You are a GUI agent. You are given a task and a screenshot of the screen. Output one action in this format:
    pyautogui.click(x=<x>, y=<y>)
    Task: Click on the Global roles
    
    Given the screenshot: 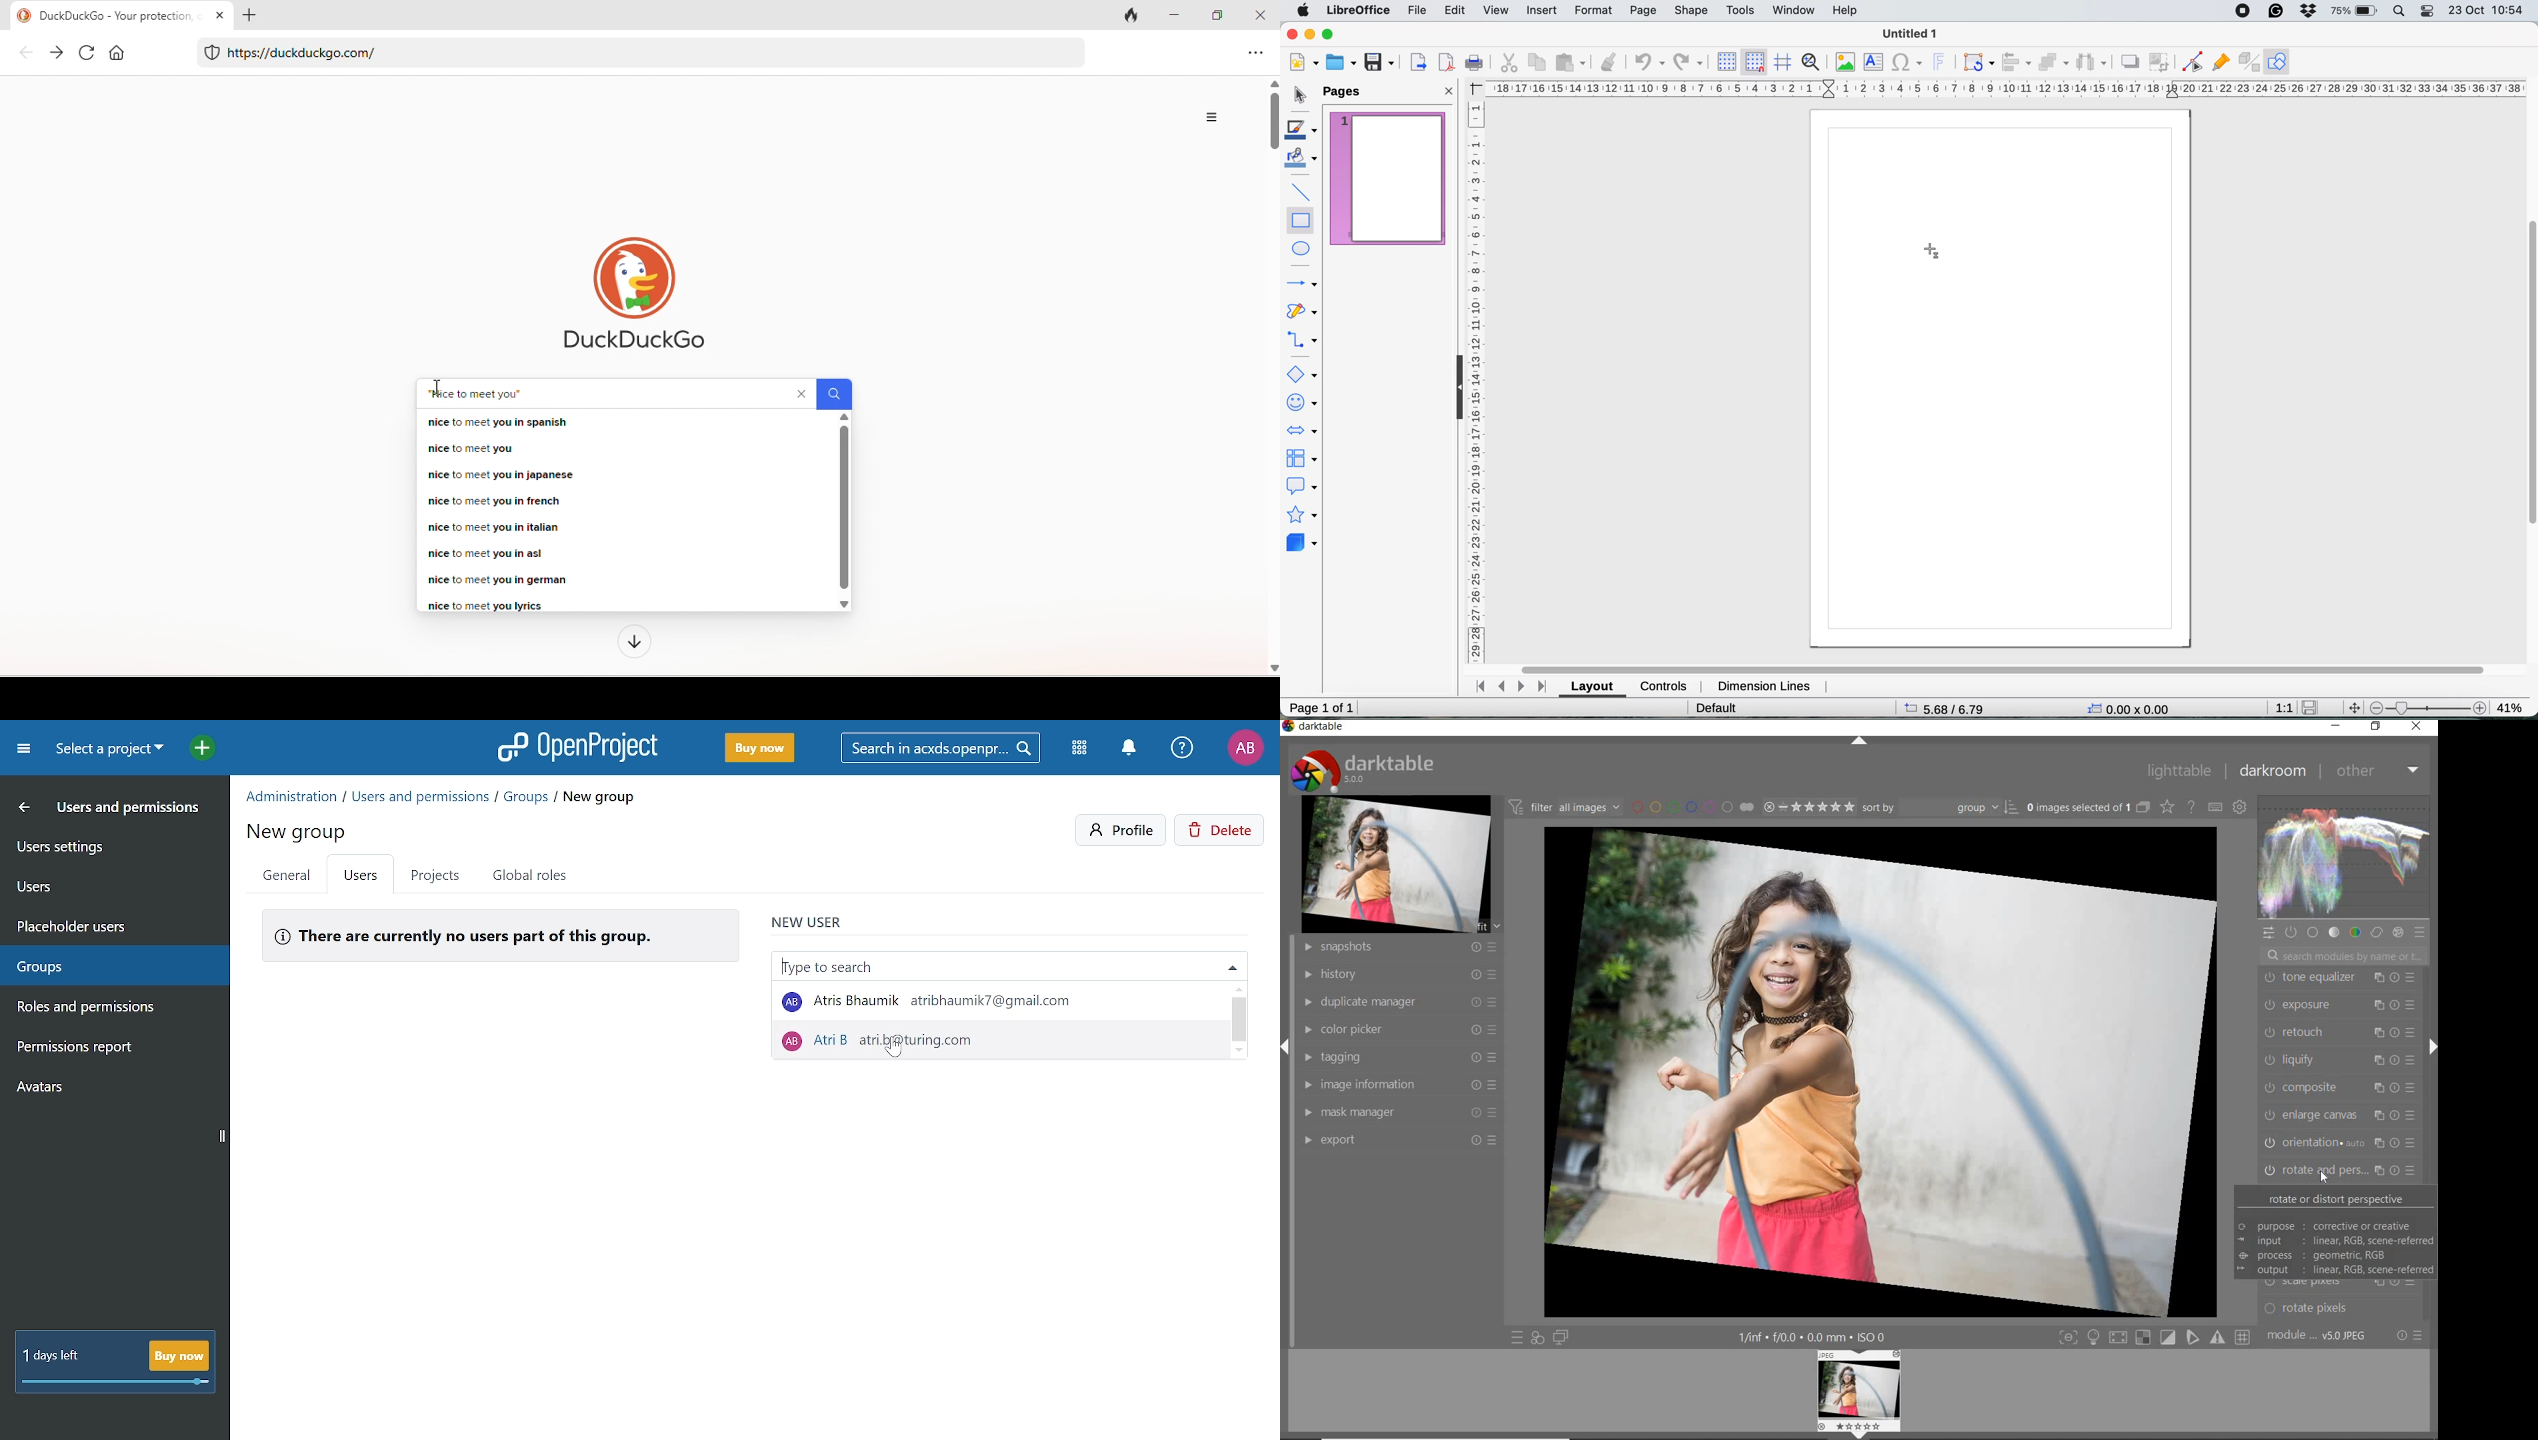 What is the action you would take?
    pyautogui.click(x=534, y=875)
    